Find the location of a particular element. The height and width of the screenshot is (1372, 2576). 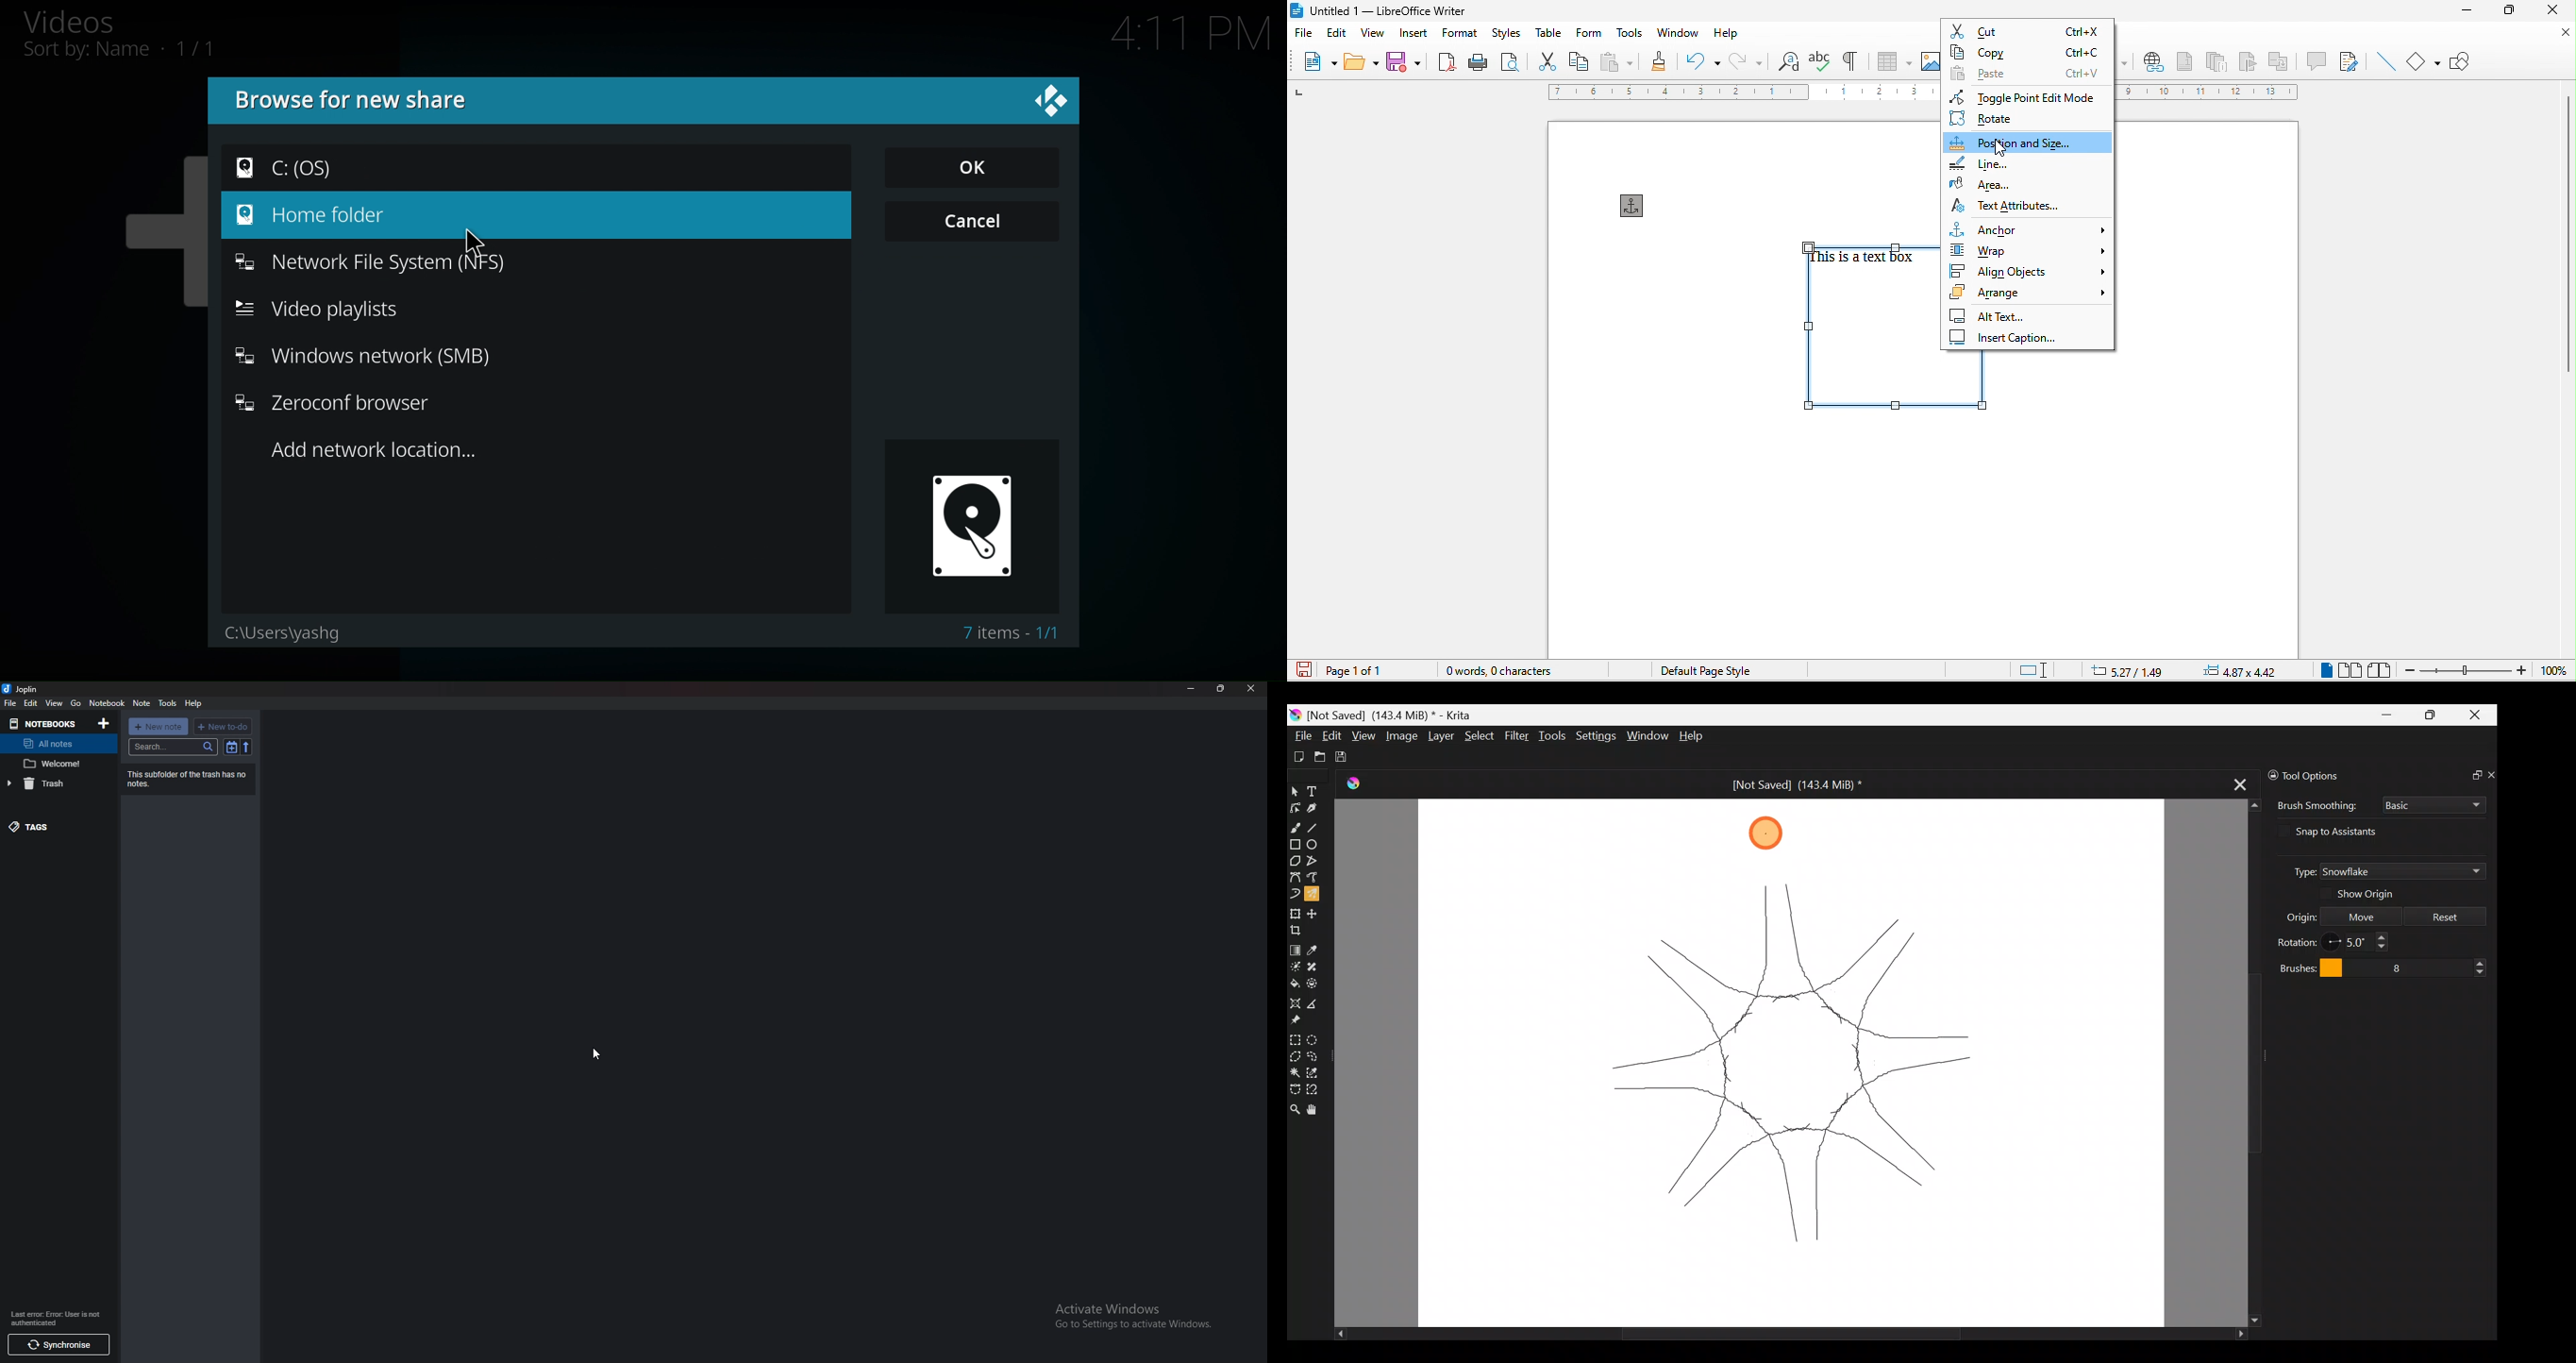

Welcome note is located at coordinates (59, 764).